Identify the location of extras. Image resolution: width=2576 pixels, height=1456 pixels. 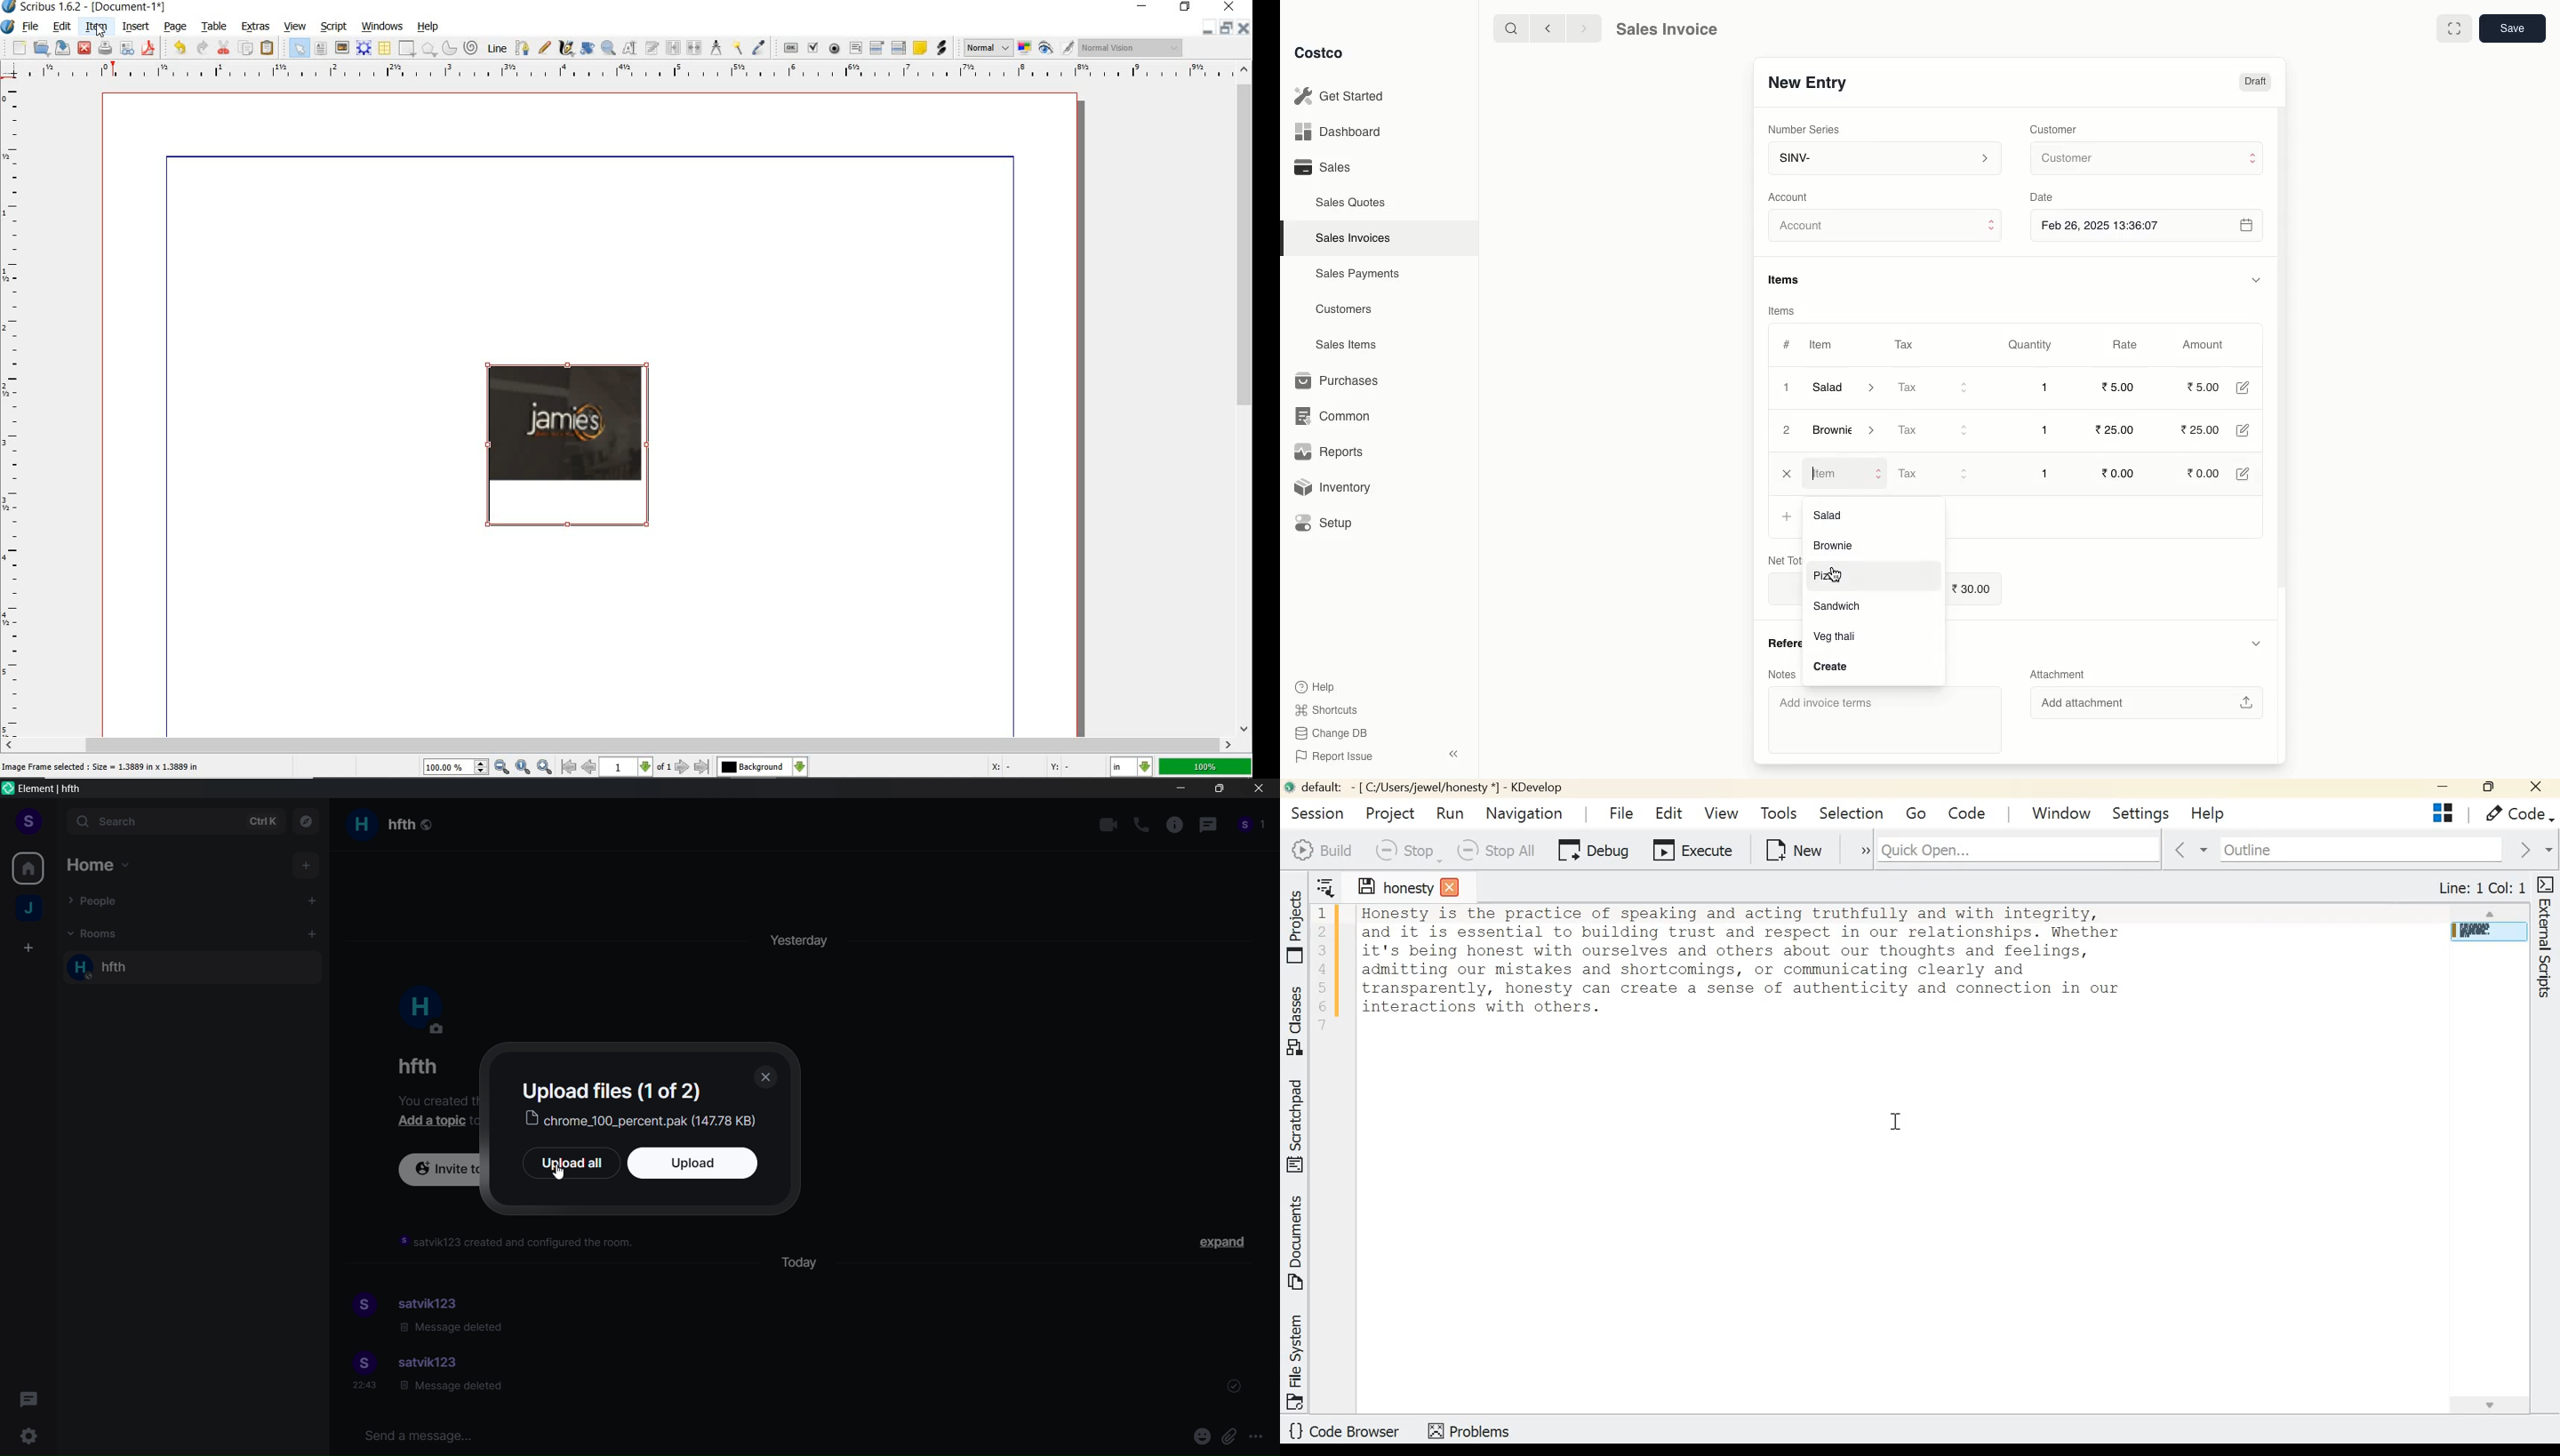
(256, 26).